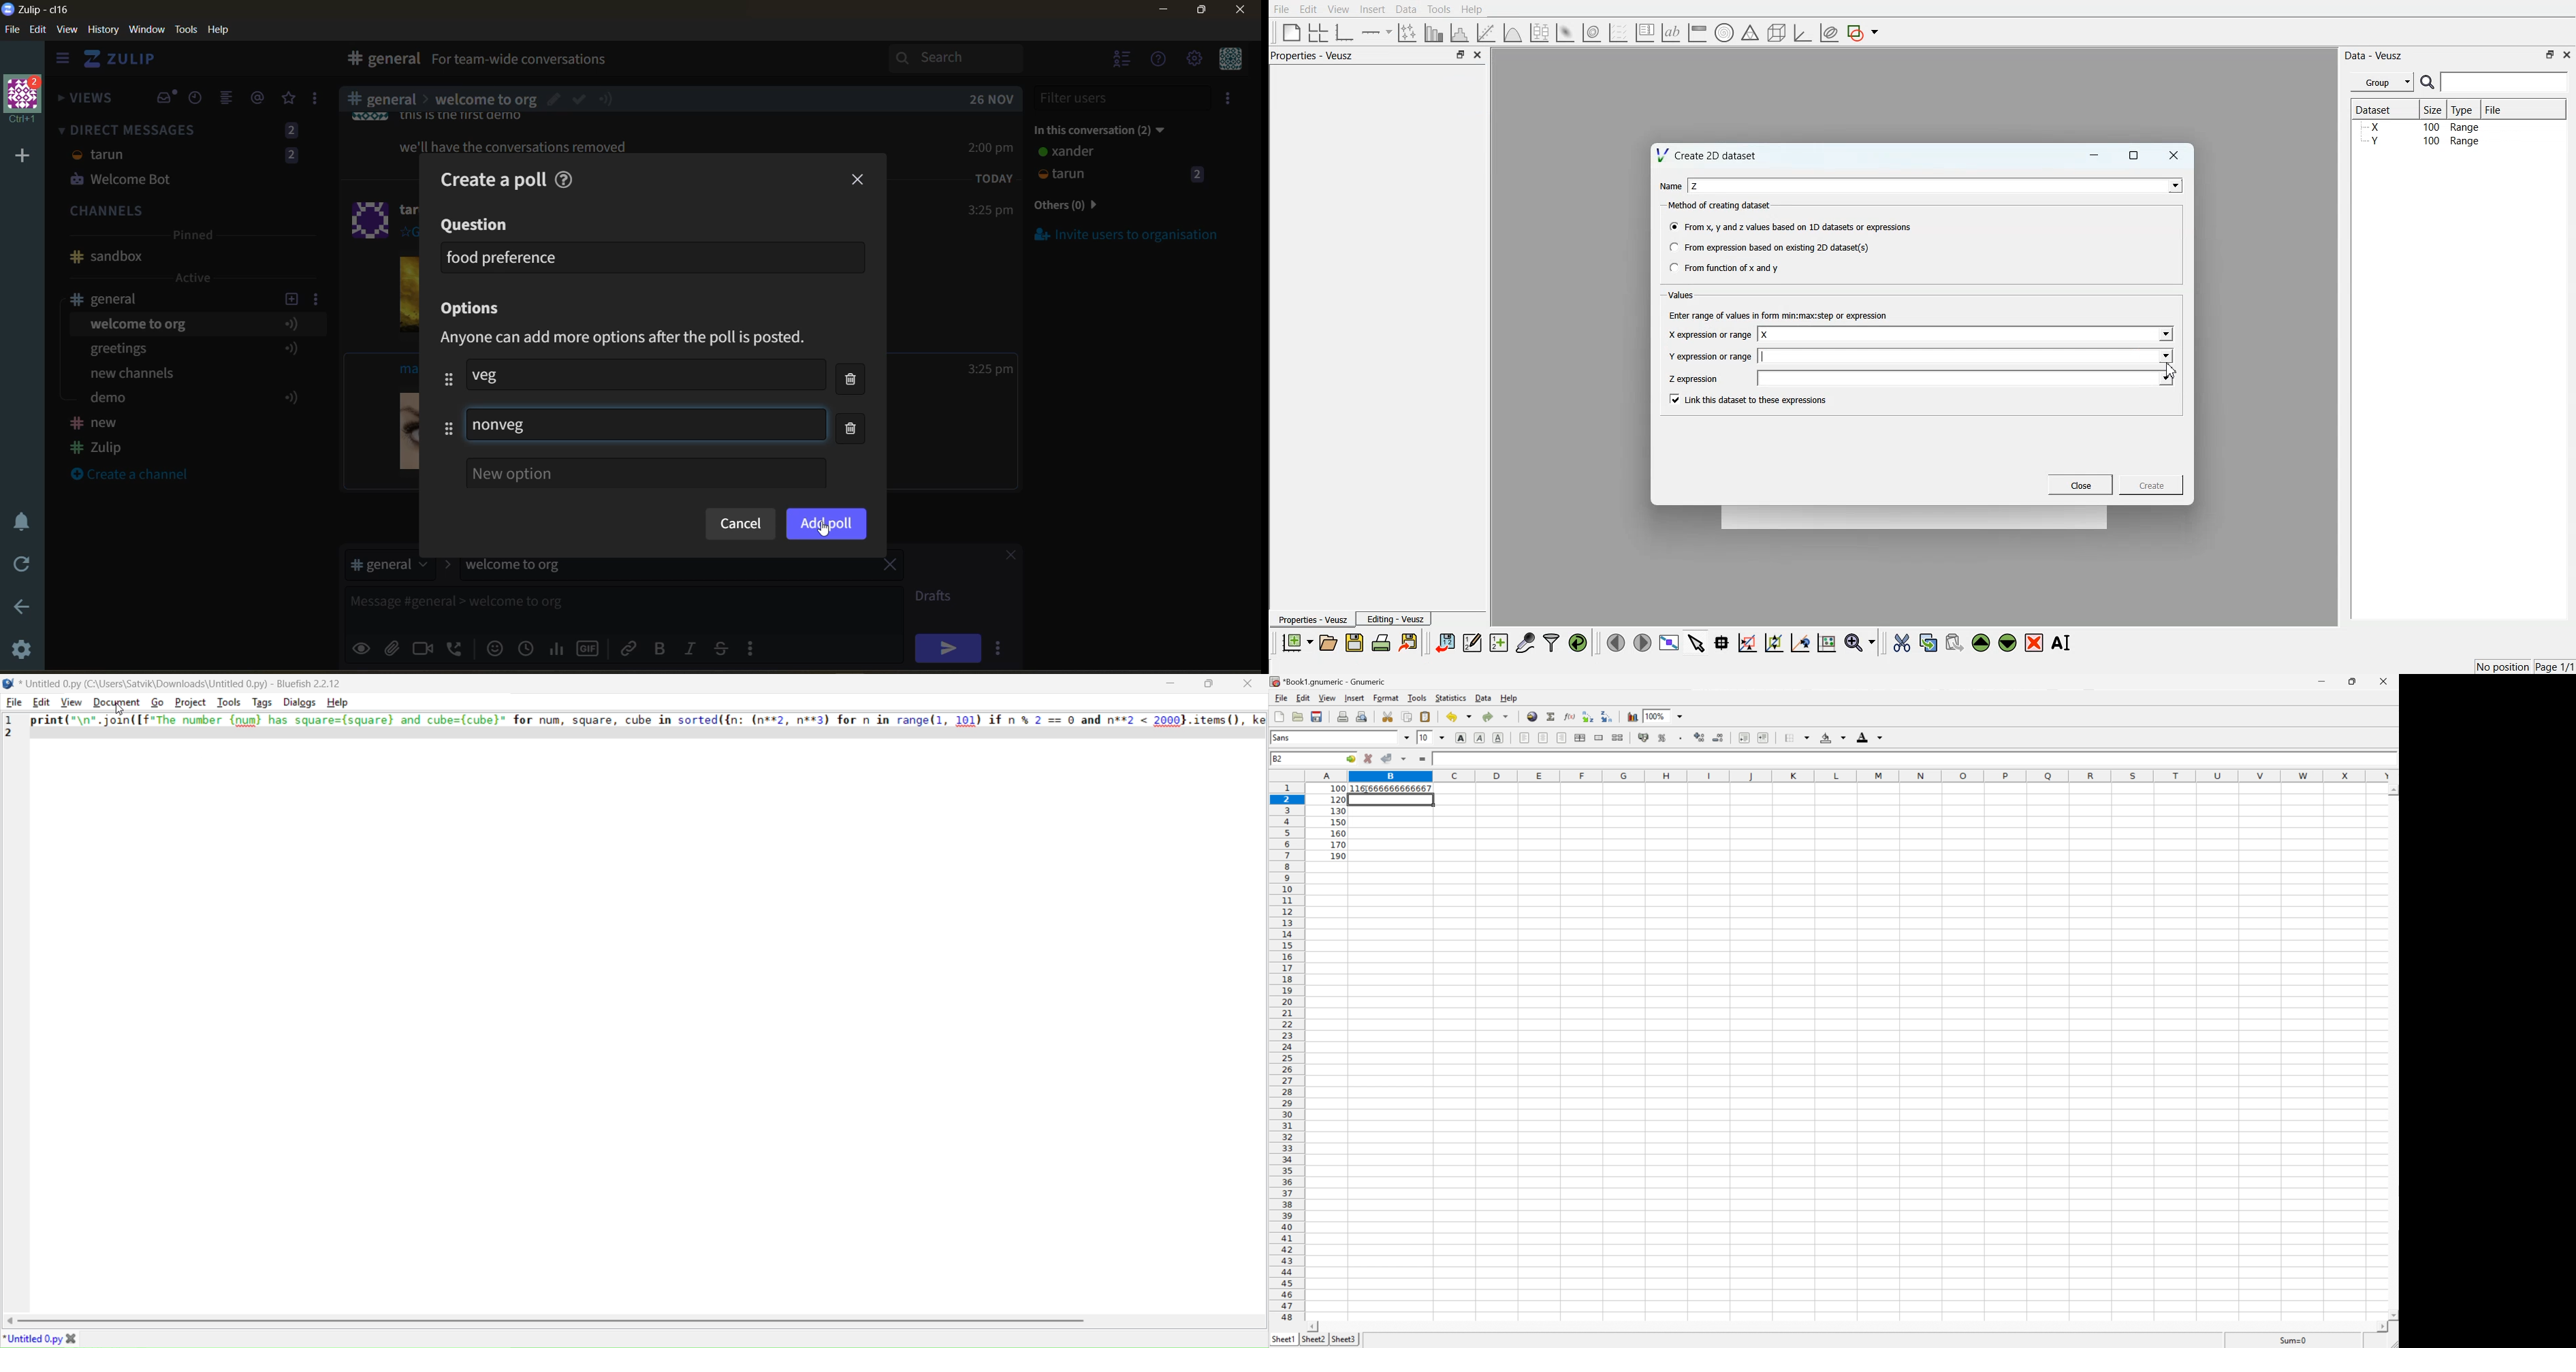 This screenshot has width=2576, height=1372. What do you see at coordinates (62, 61) in the screenshot?
I see `hide side bar` at bounding box center [62, 61].